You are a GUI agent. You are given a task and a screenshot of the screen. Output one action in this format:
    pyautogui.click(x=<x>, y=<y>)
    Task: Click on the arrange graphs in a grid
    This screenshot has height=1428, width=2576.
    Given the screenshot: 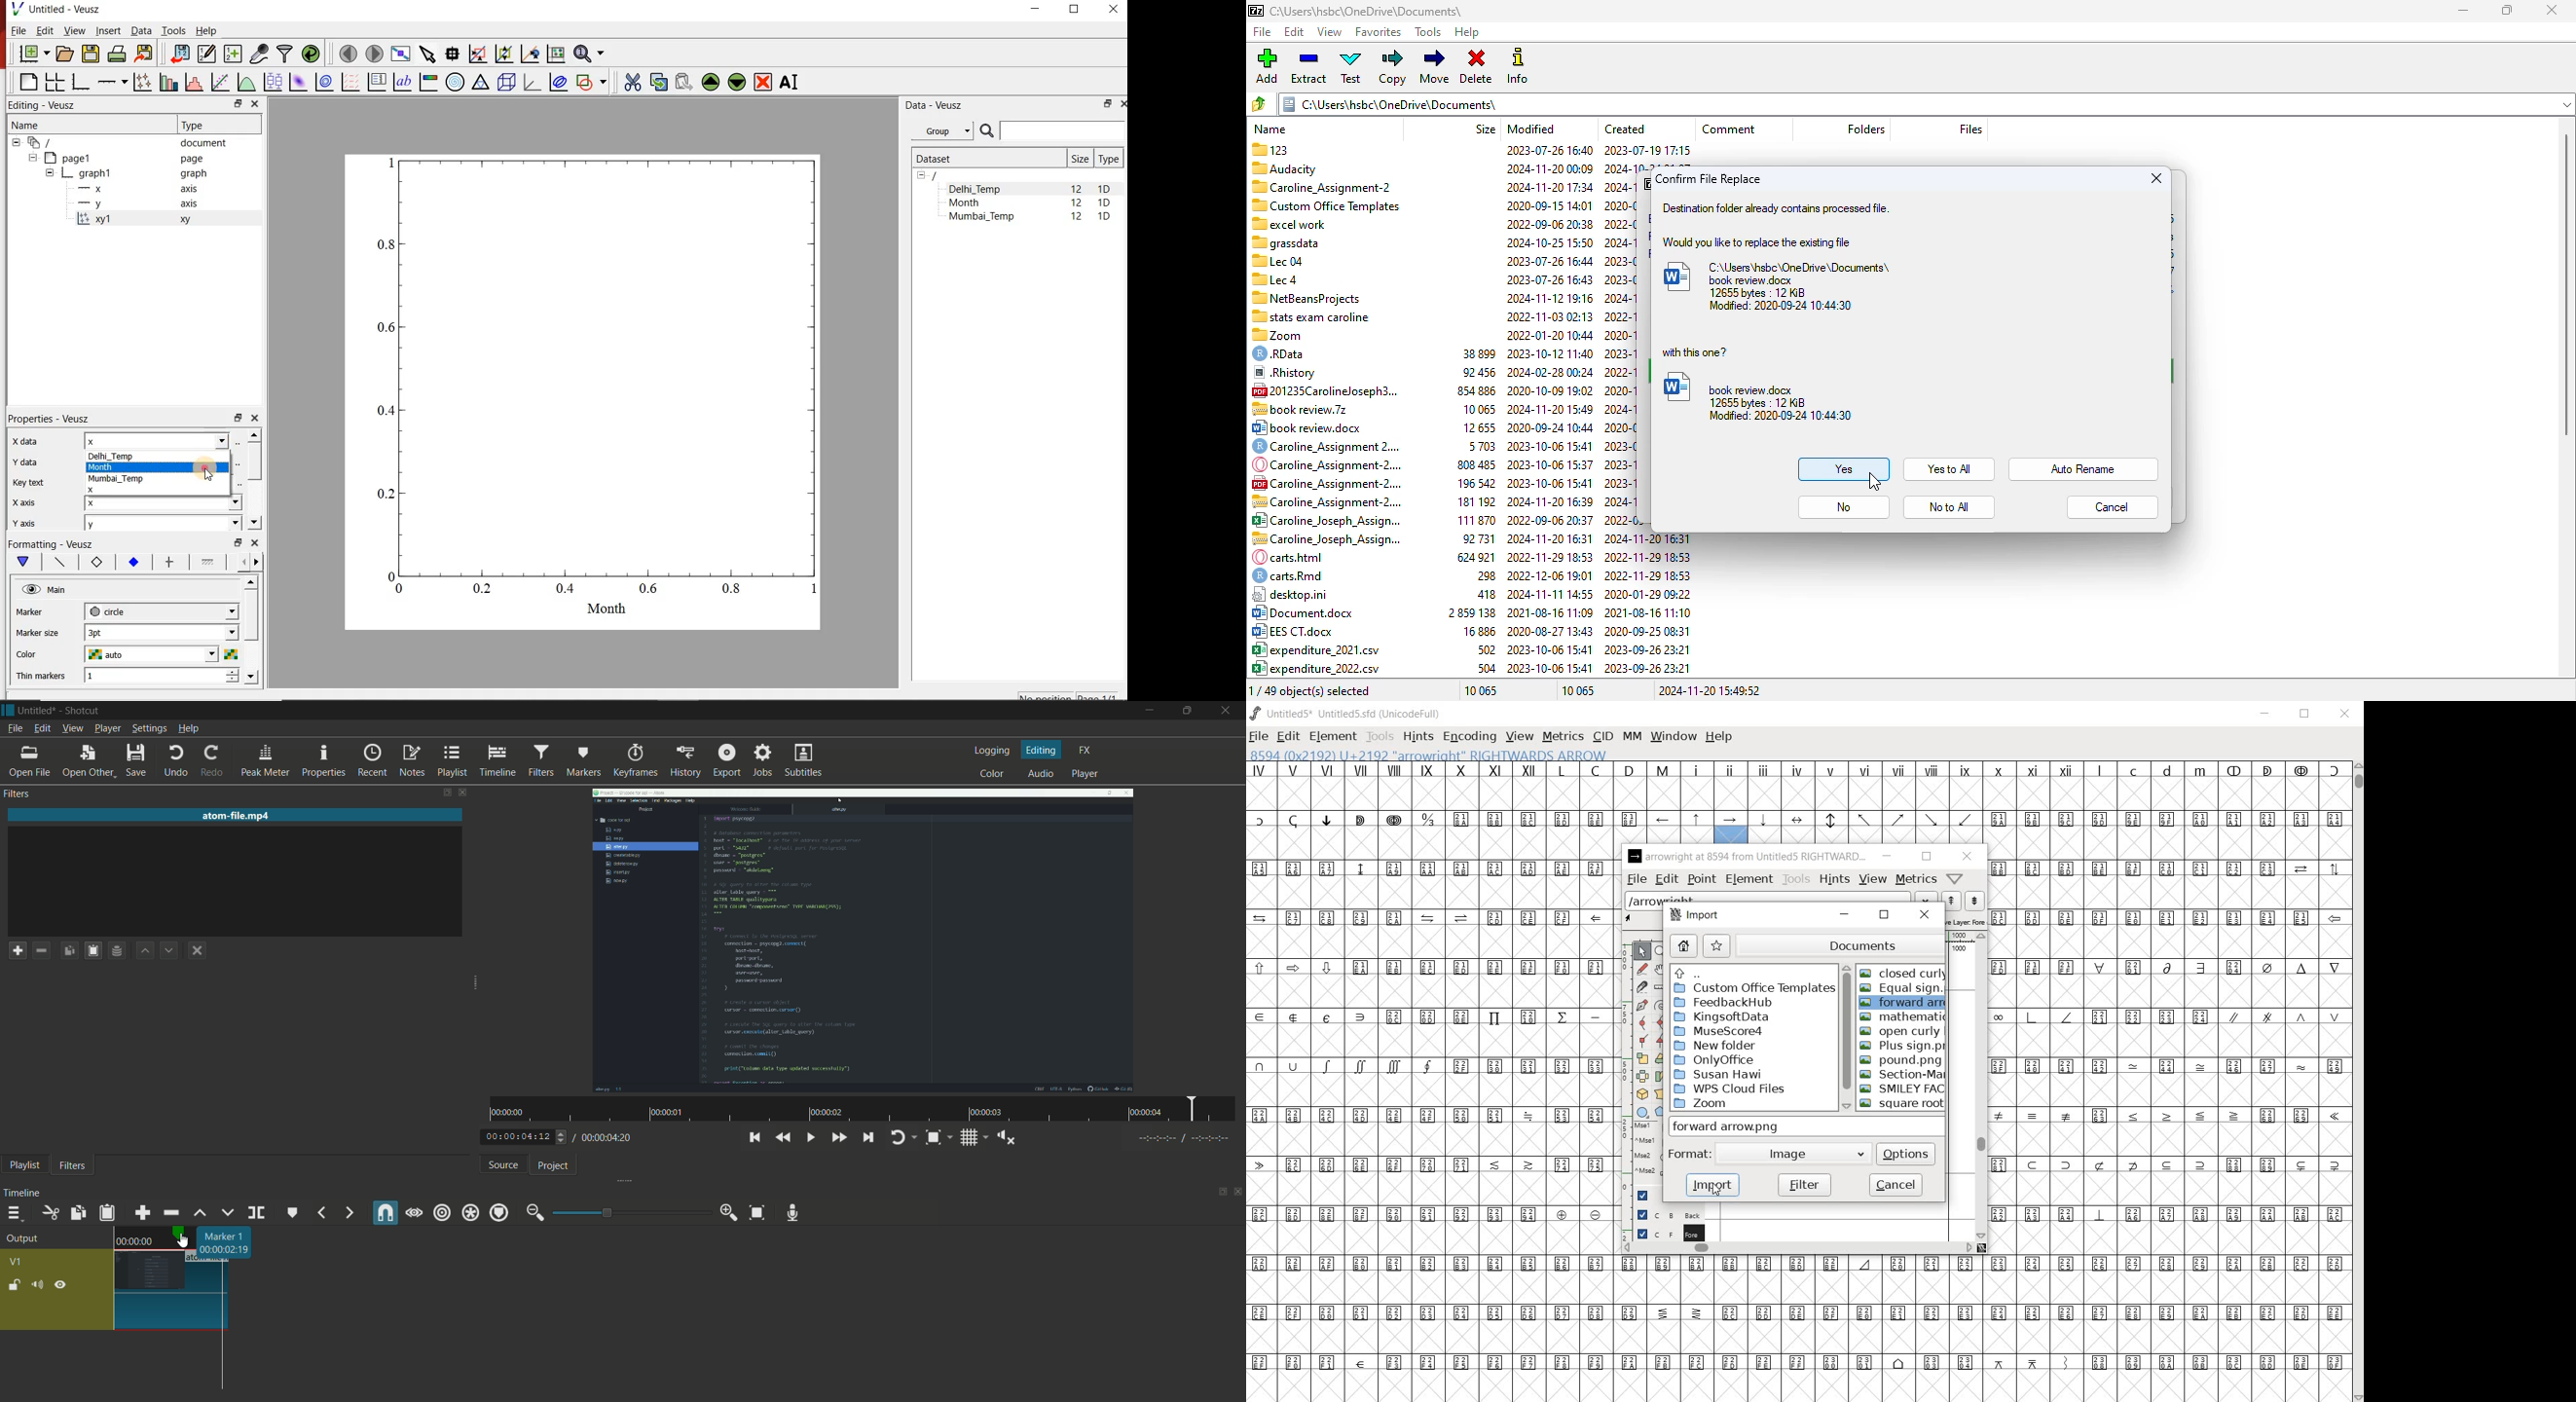 What is the action you would take?
    pyautogui.click(x=54, y=82)
    